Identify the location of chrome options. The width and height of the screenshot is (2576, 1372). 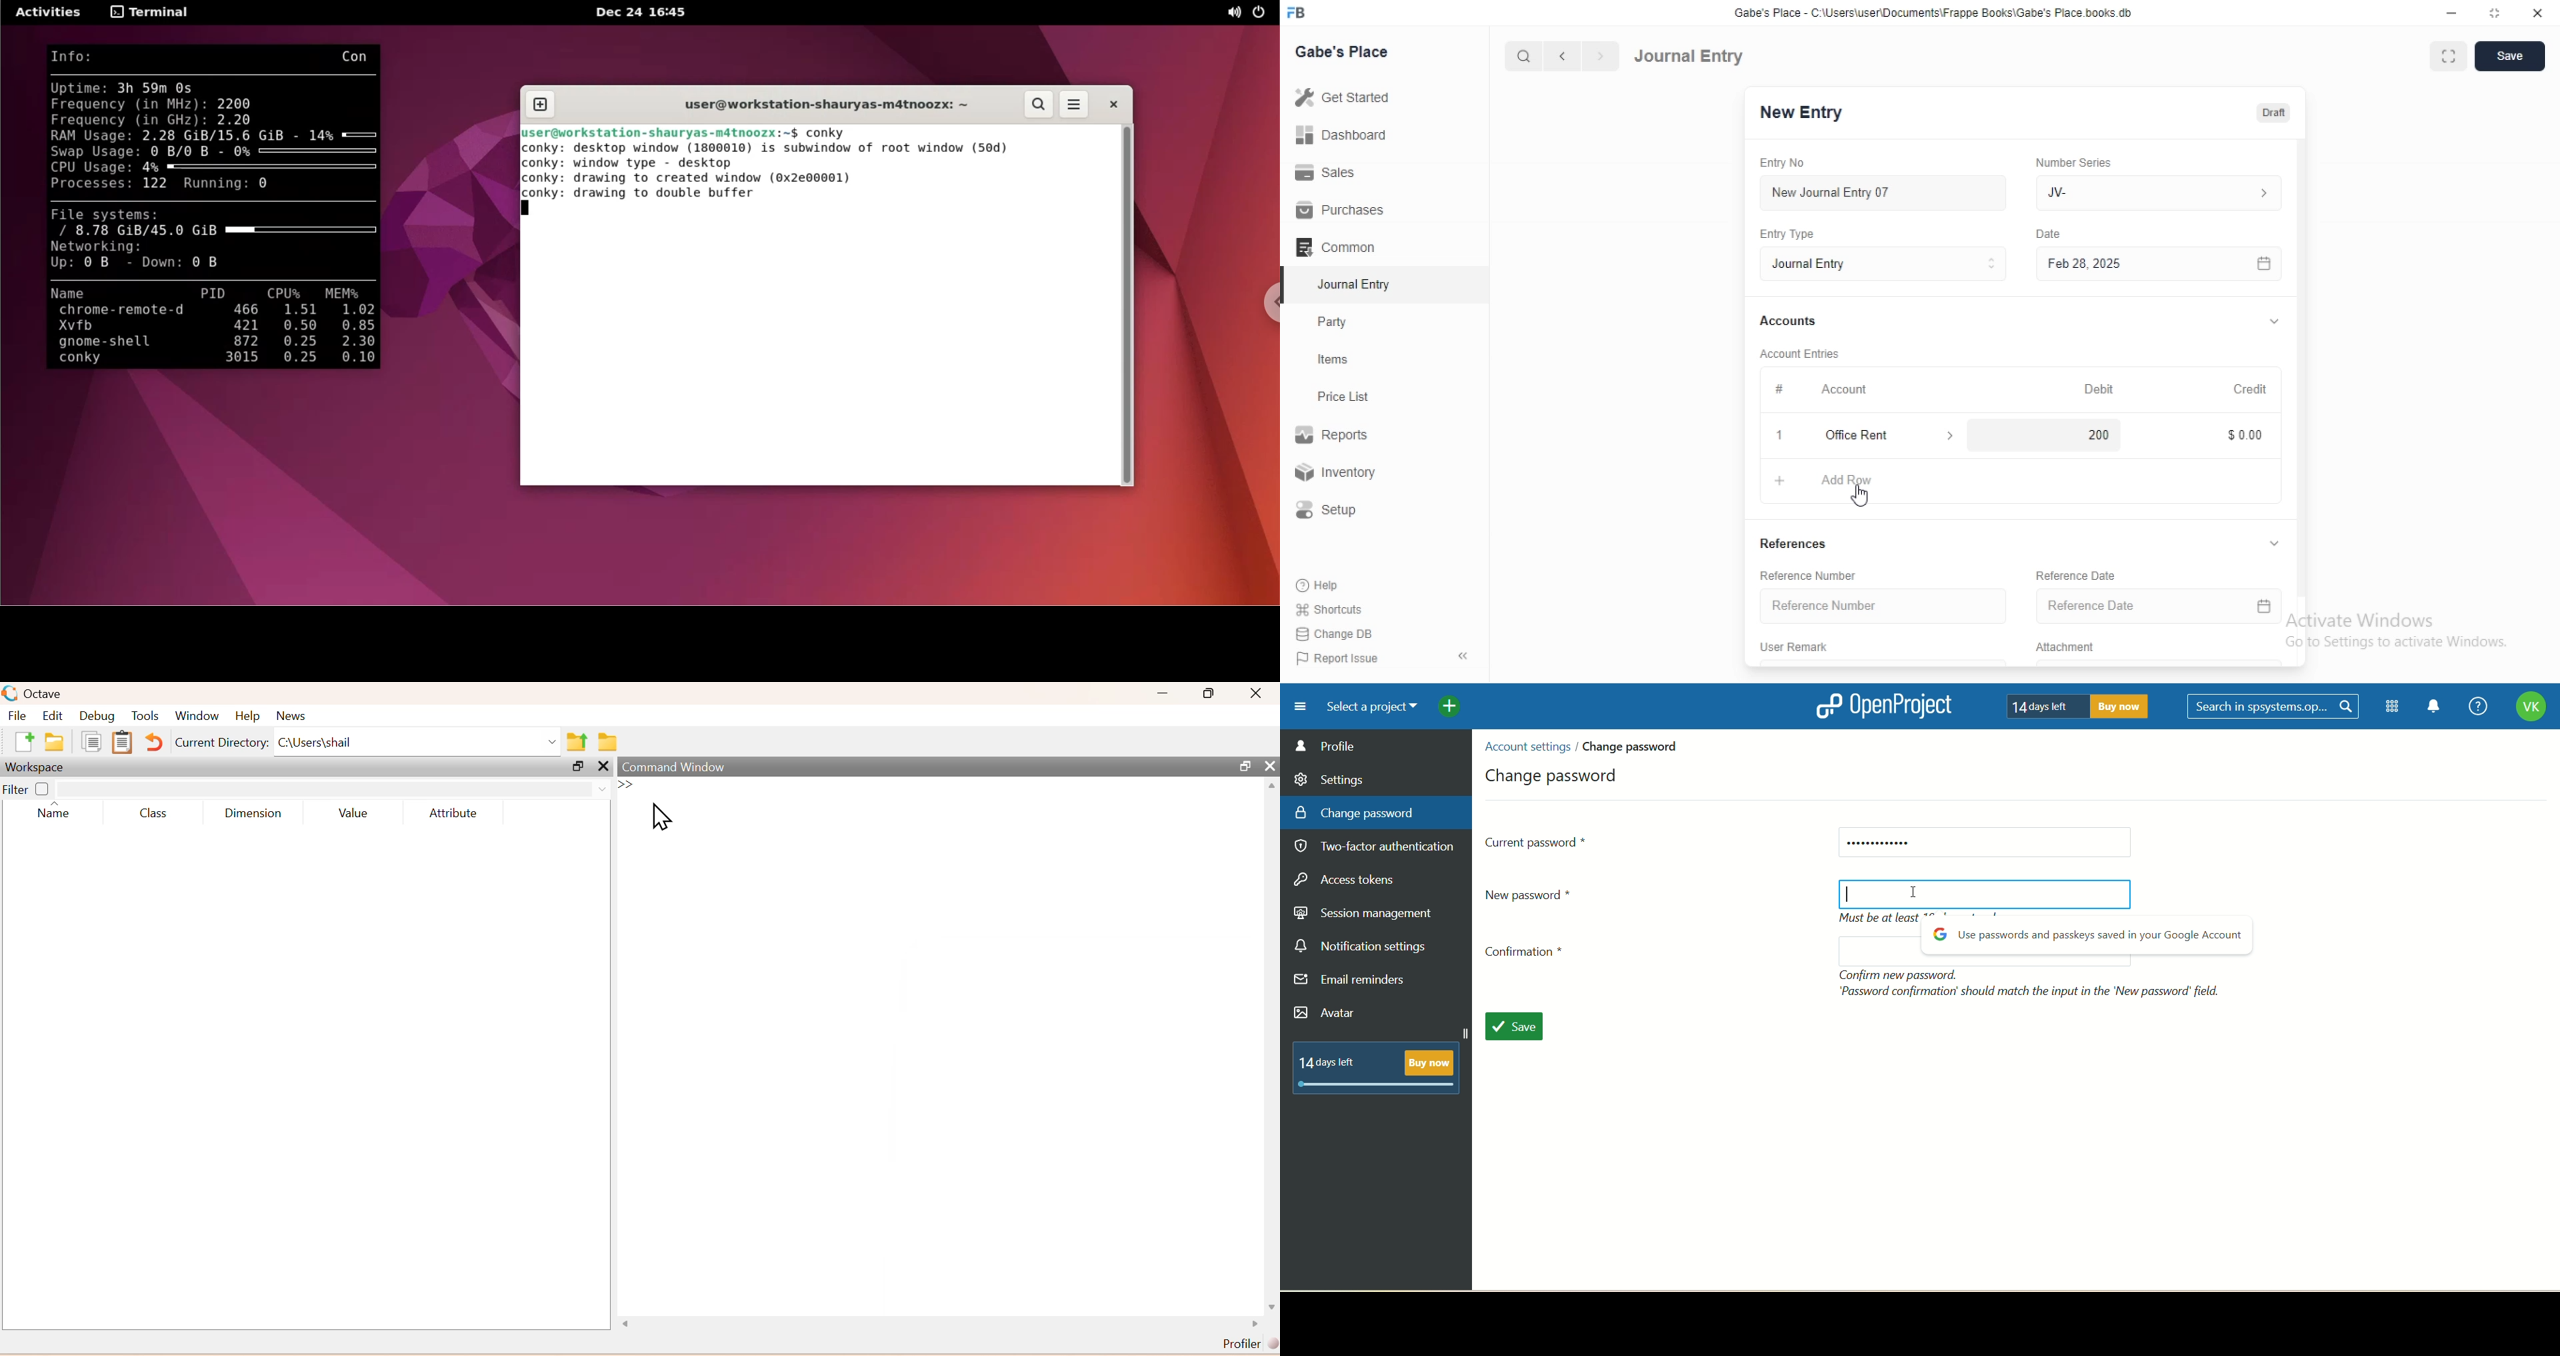
(1269, 305).